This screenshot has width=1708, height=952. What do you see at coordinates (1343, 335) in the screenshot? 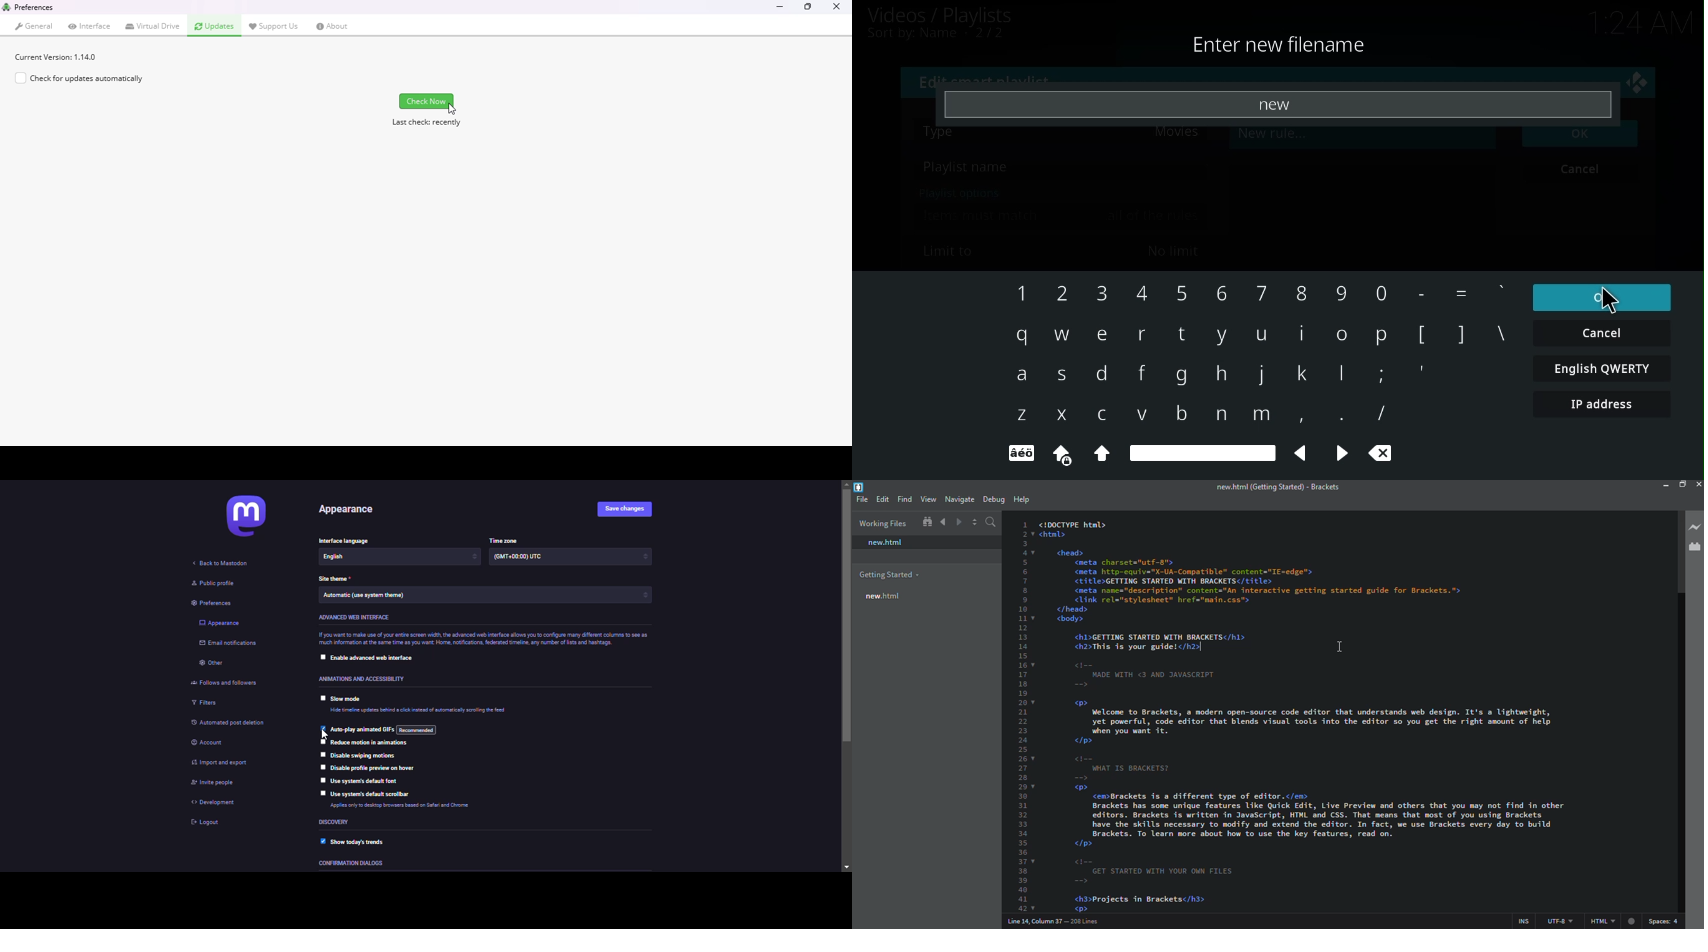
I see `o` at bounding box center [1343, 335].